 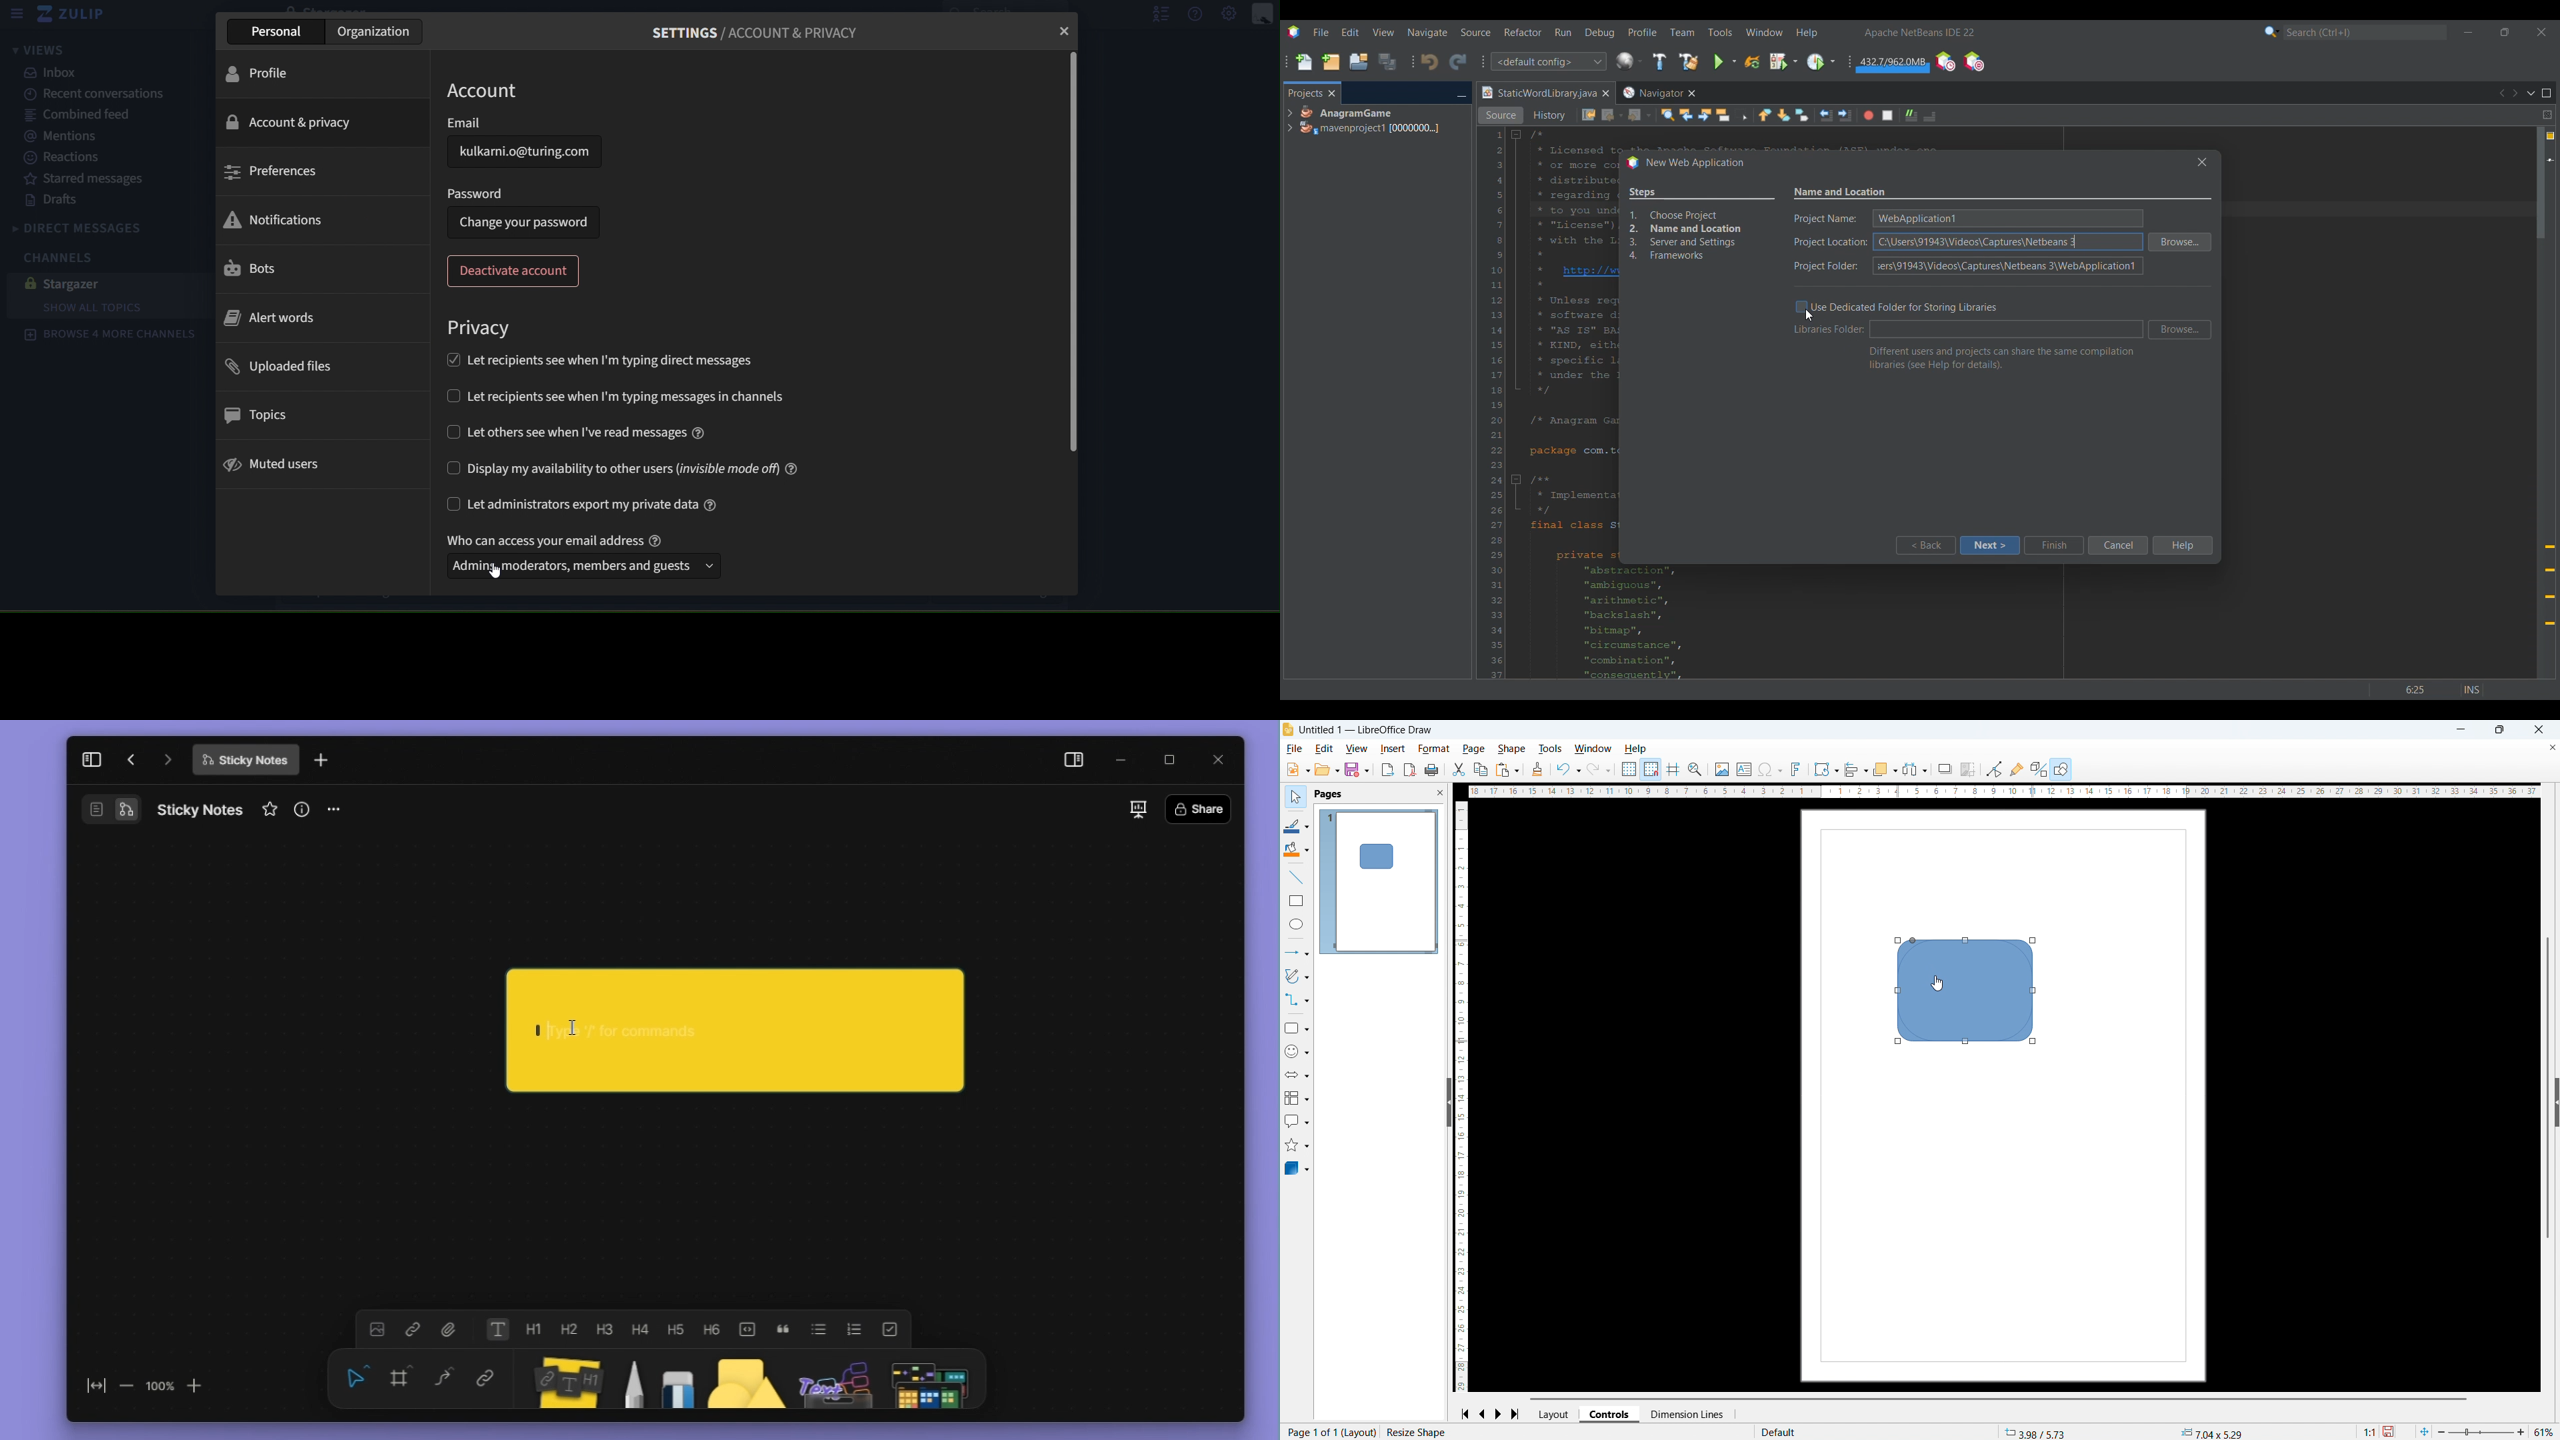 I want to click on cursor, so click(x=571, y=1026).